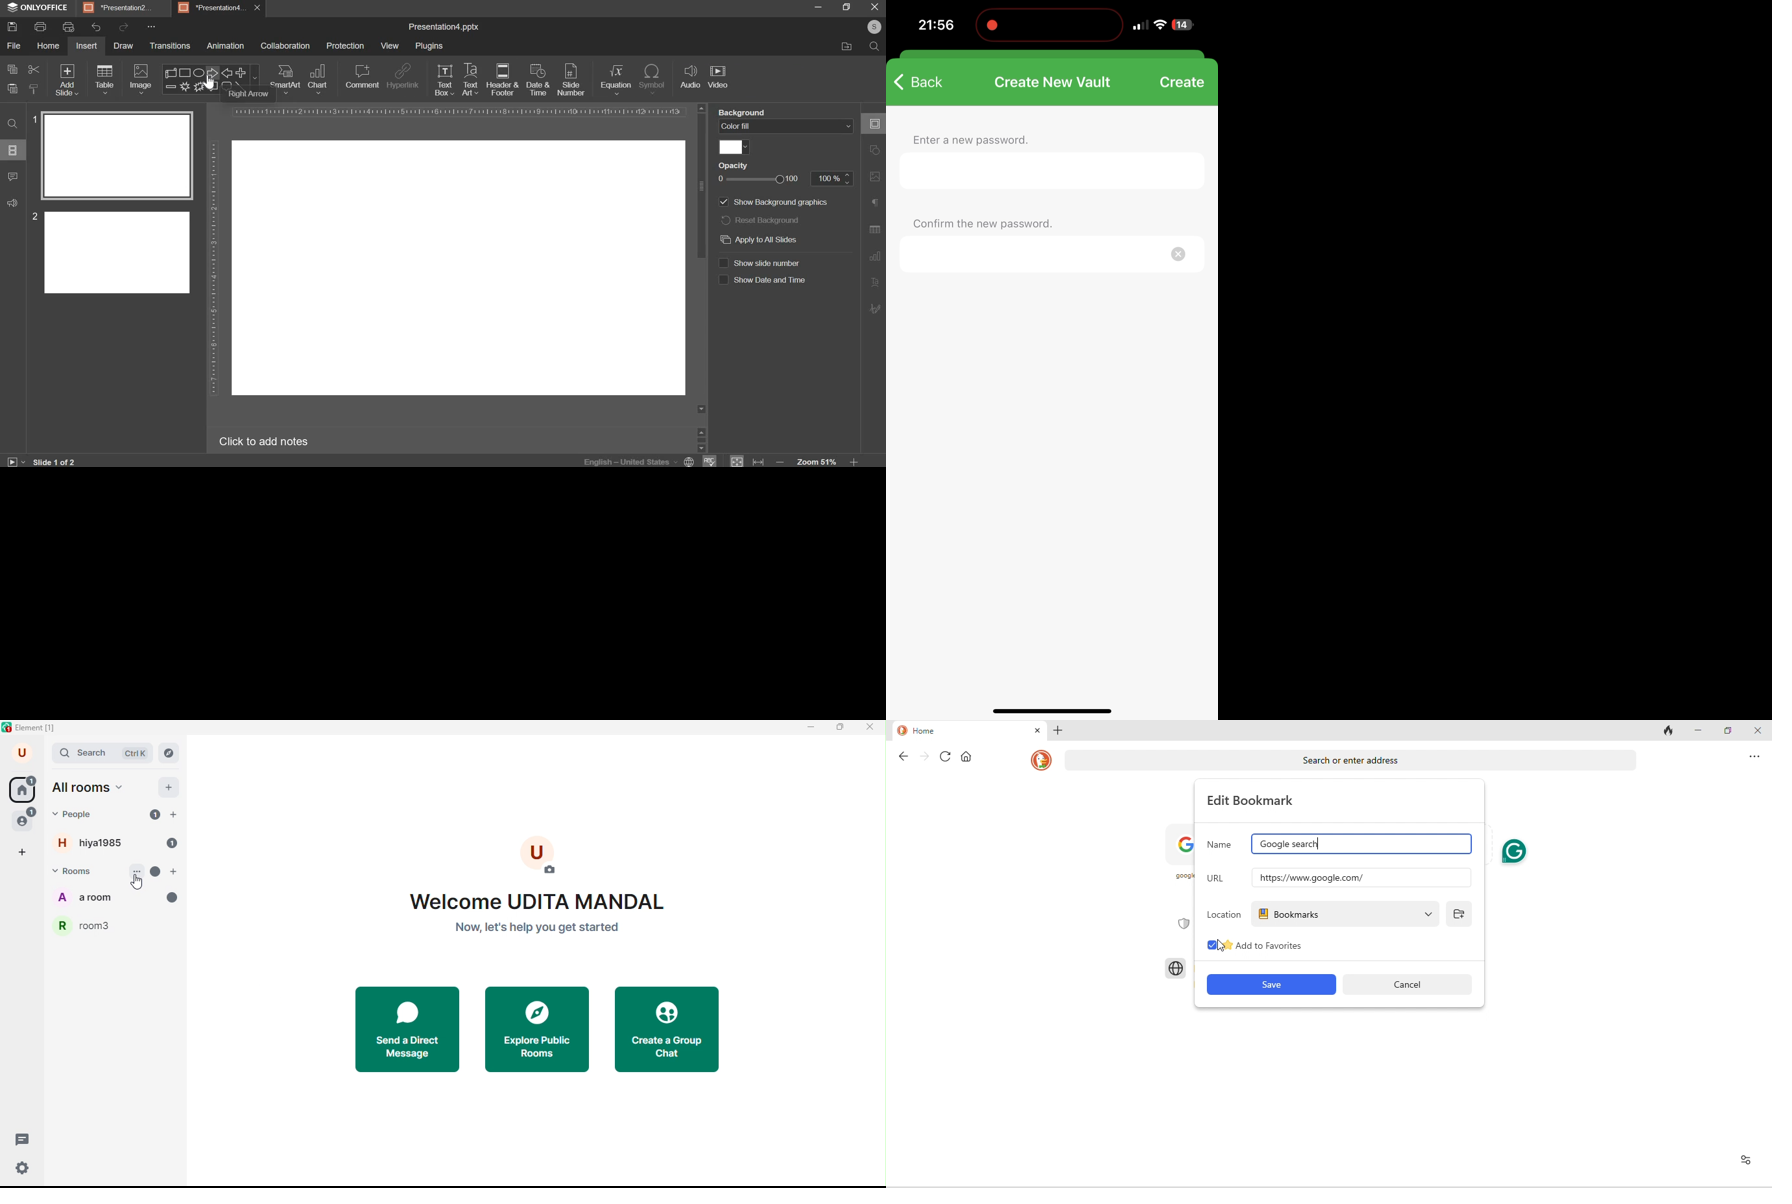 This screenshot has height=1204, width=1792. Describe the element at coordinates (124, 27) in the screenshot. I see `redo` at that location.